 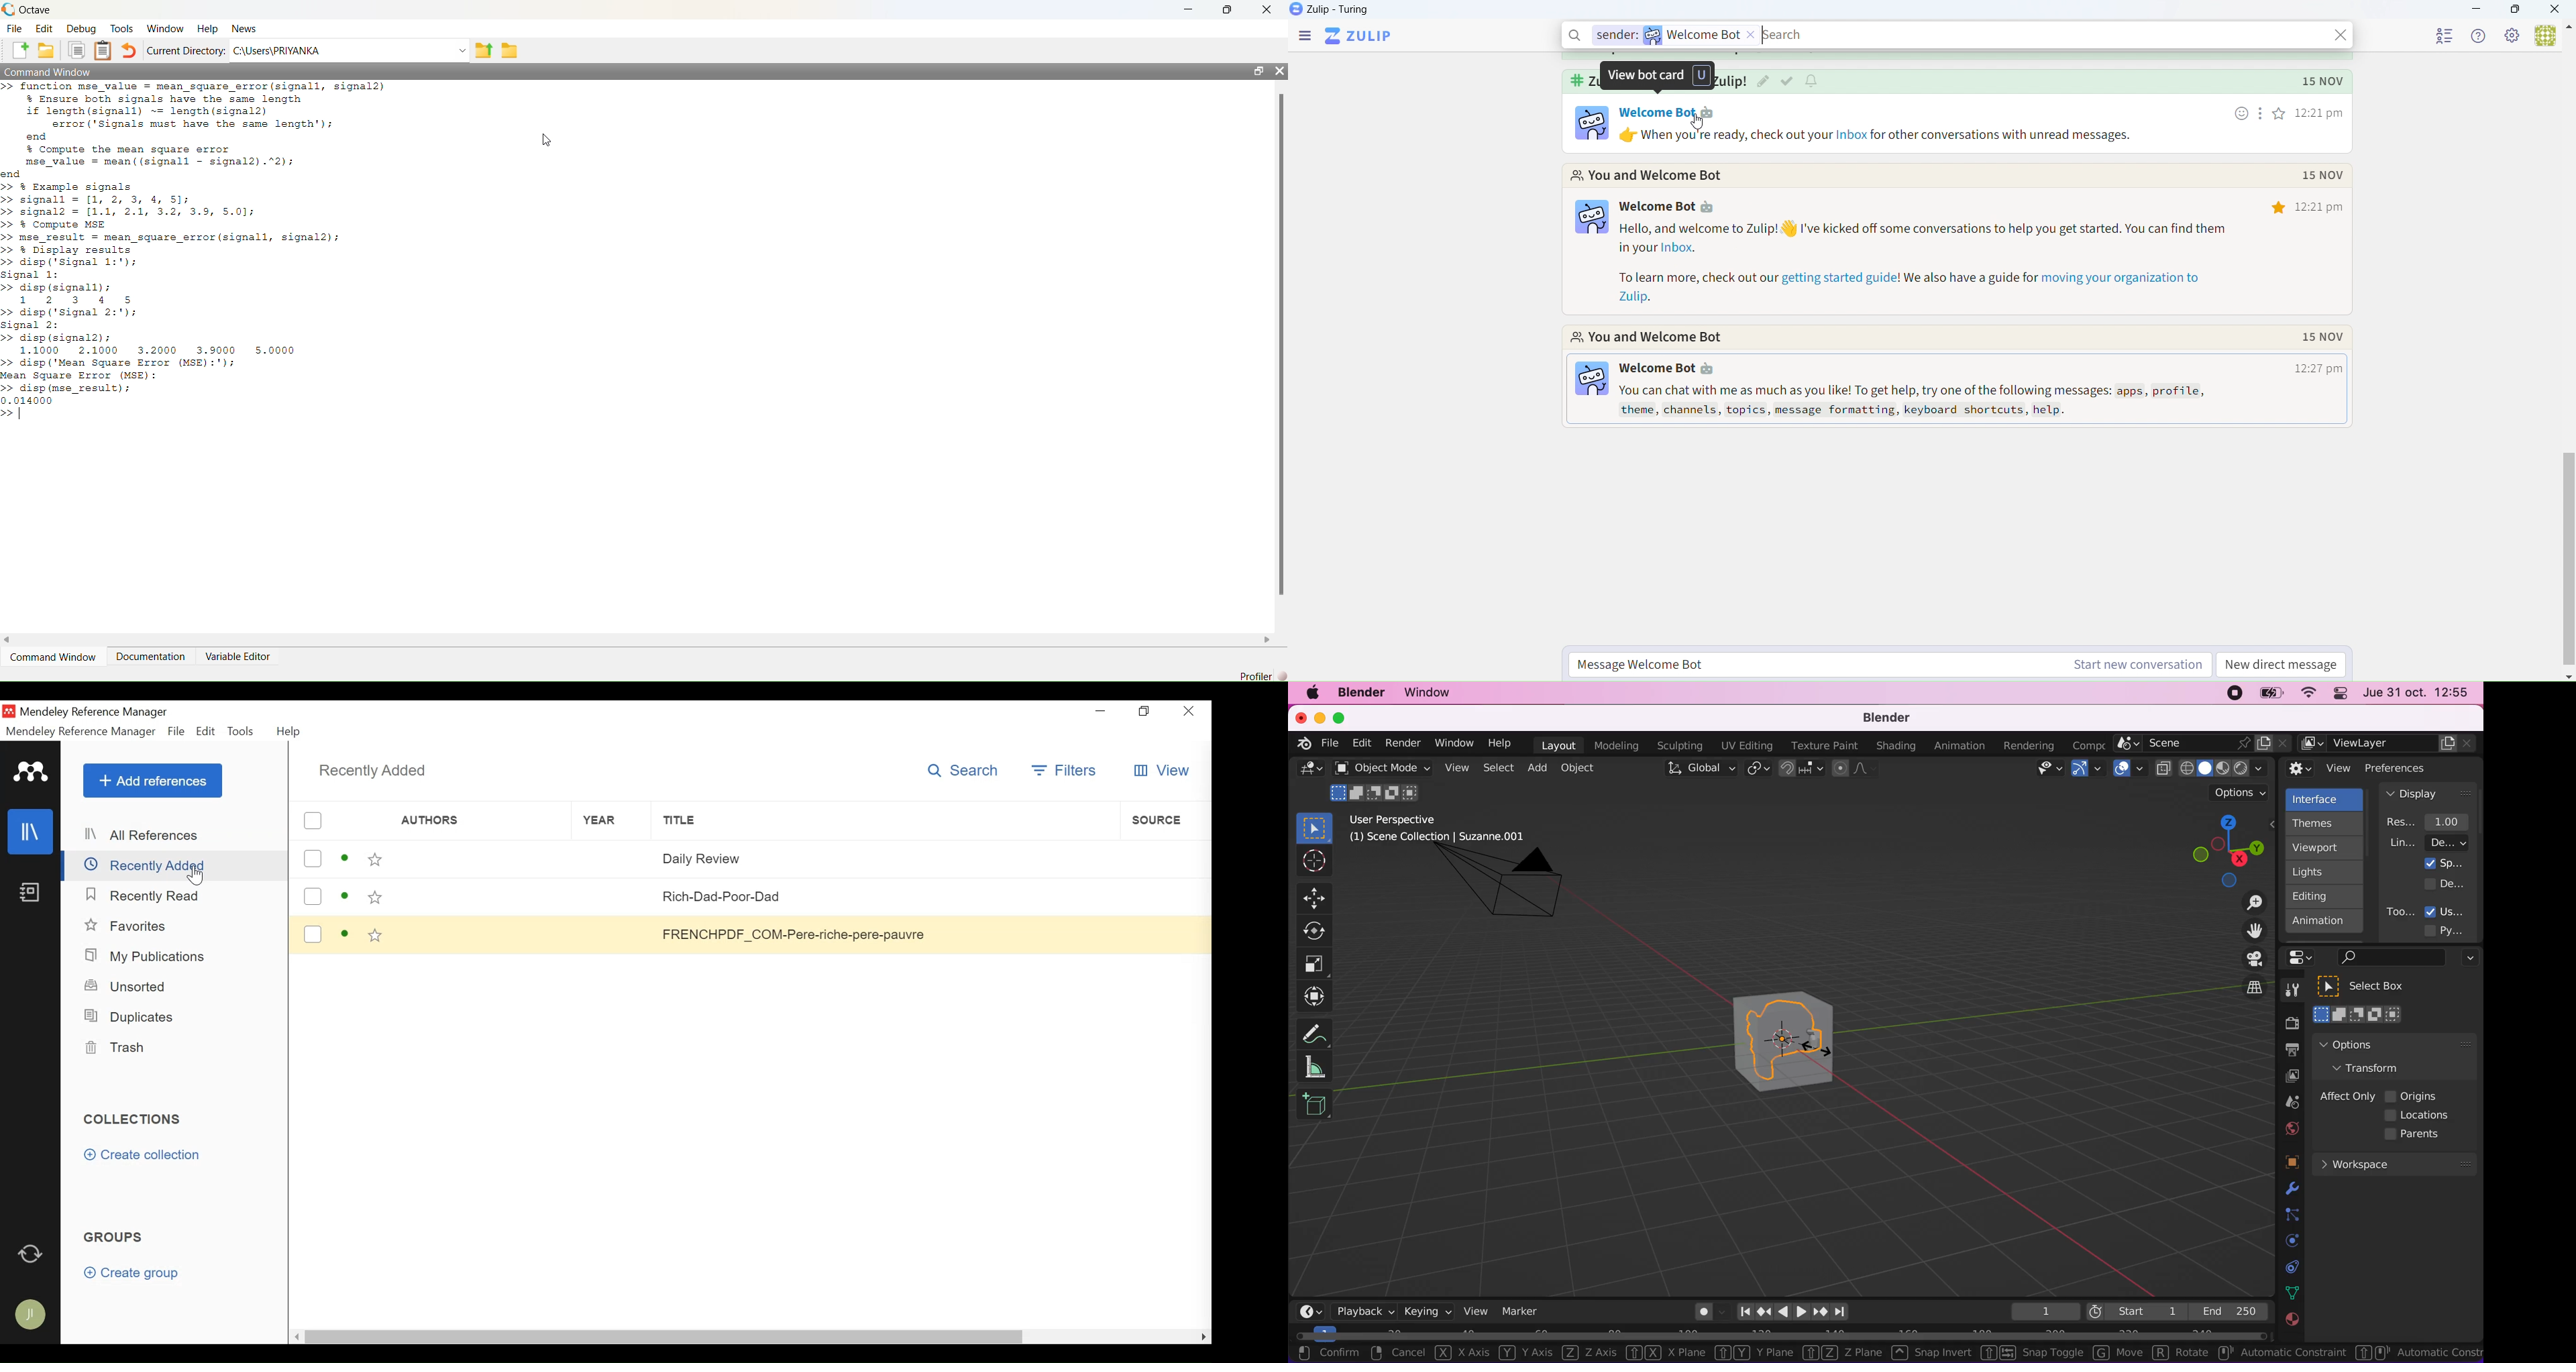 What do you see at coordinates (1331, 9) in the screenshot?
I see `Zulip` at bounding box center [1331, 9].